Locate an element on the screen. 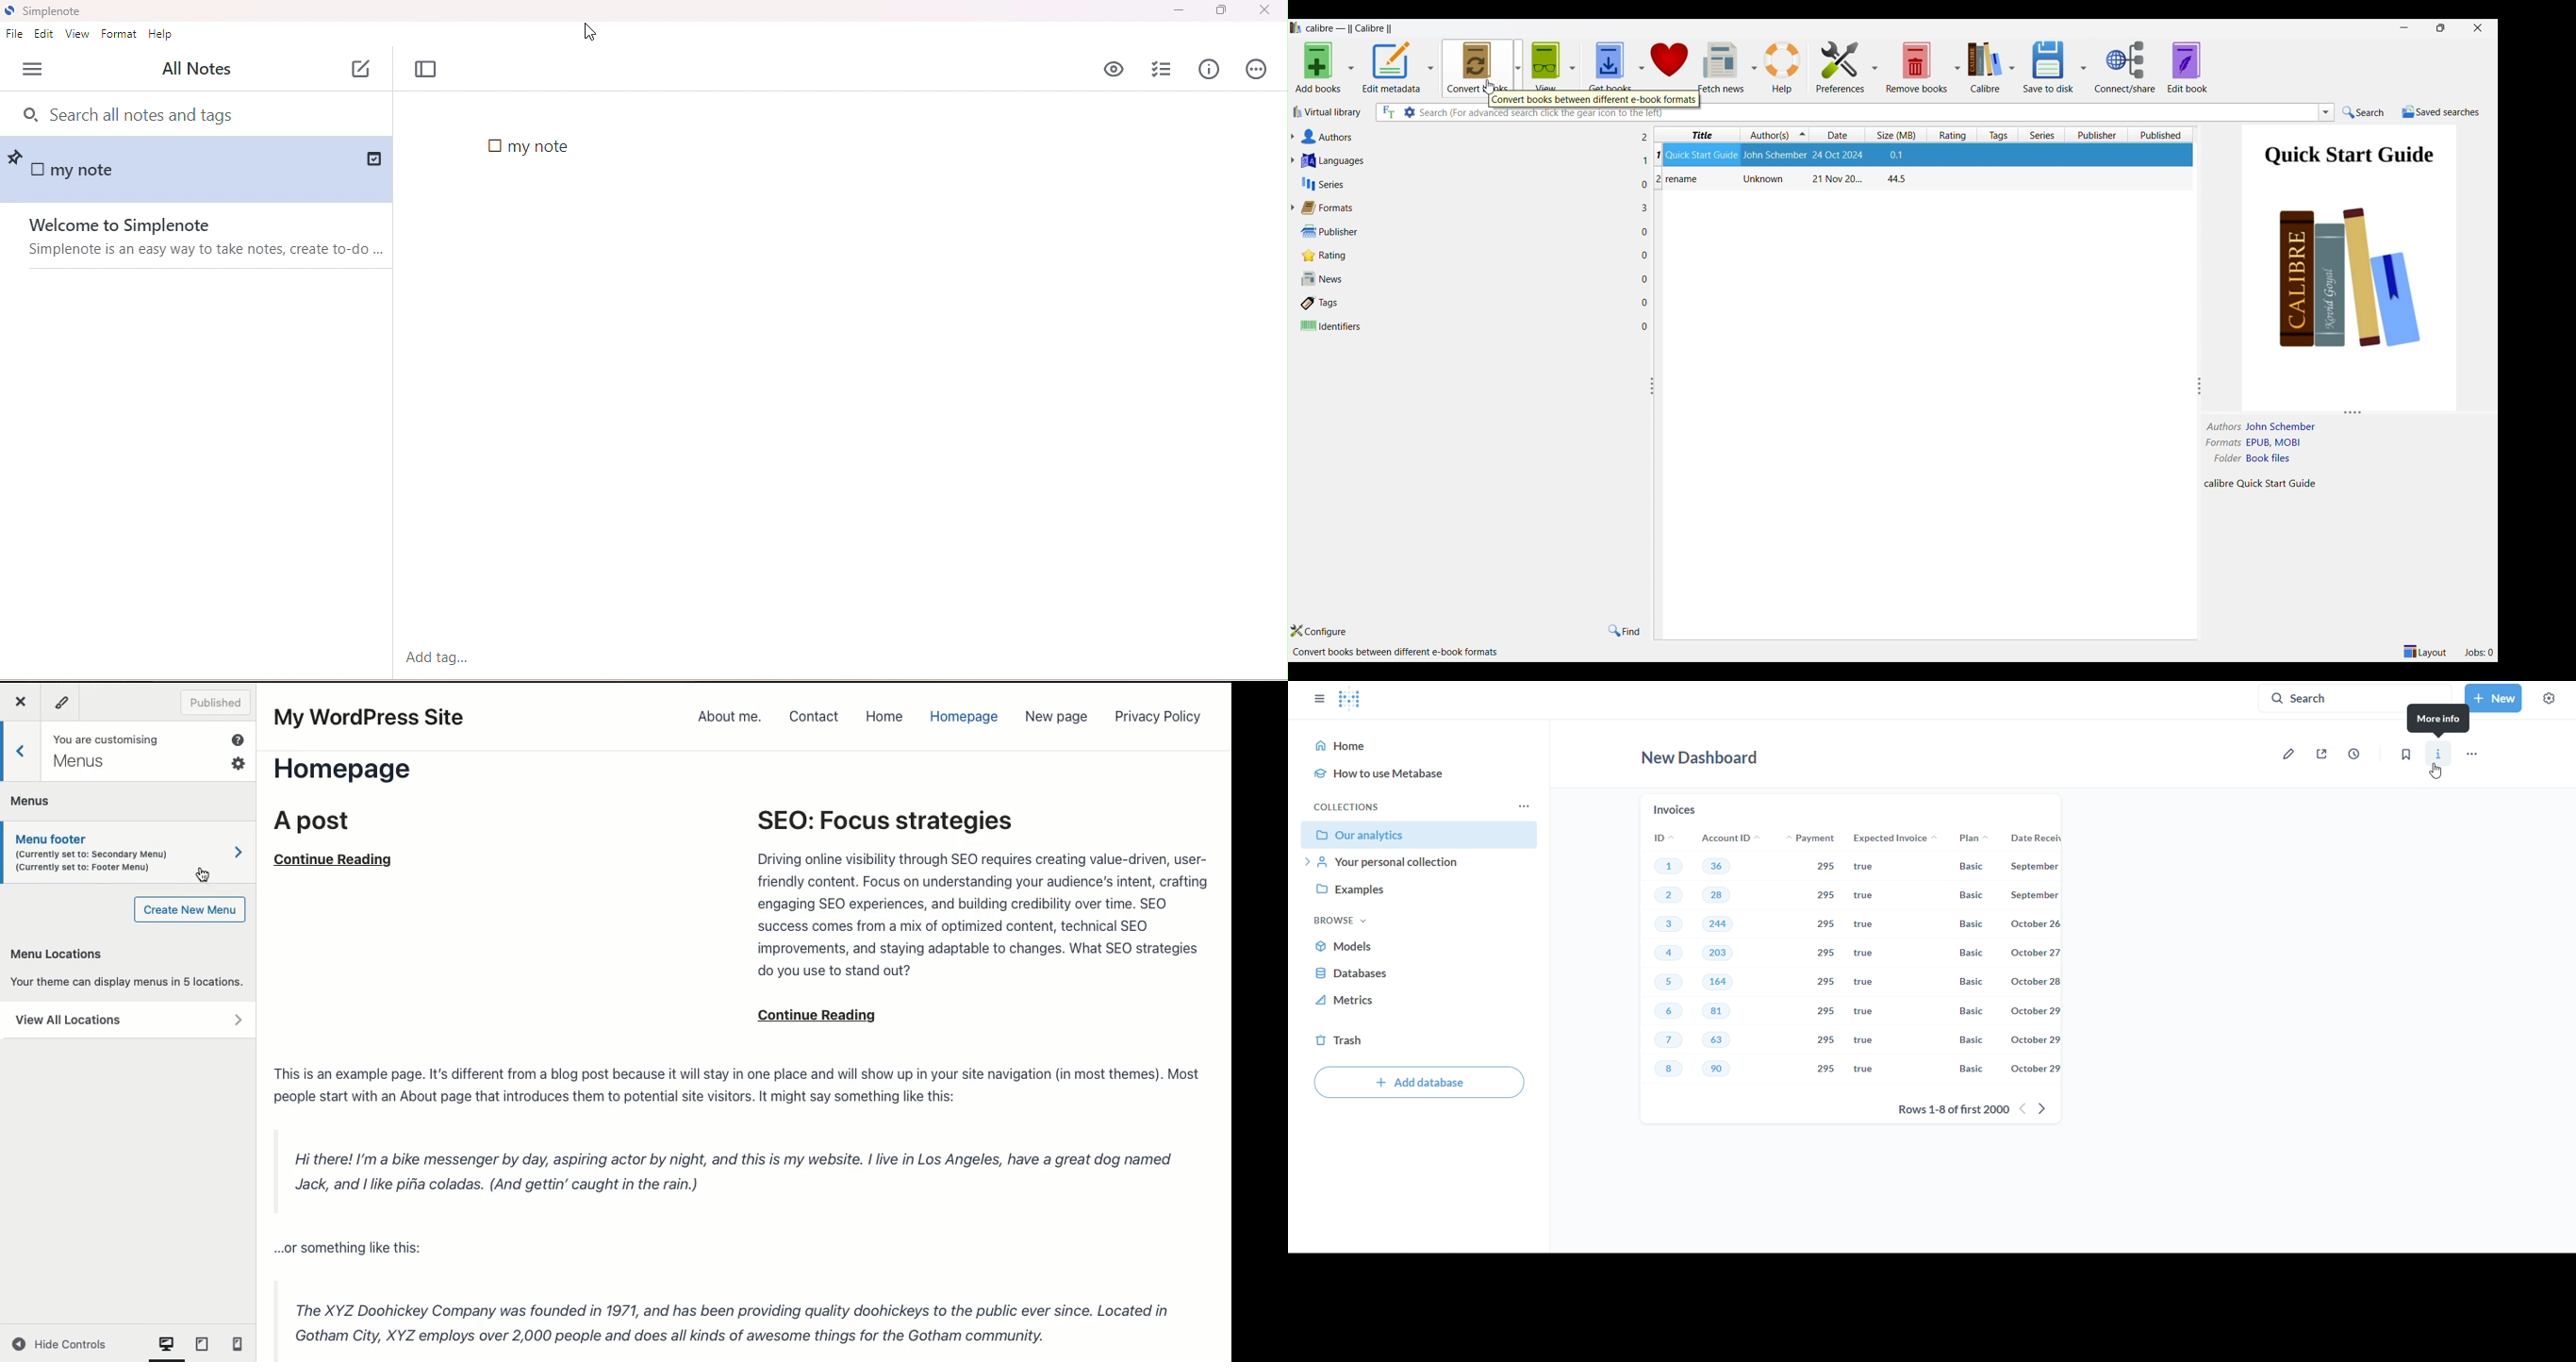 The width and height of the screenshot is (2576, 1372). checkbox added in note is located at coordinates (532, 148).